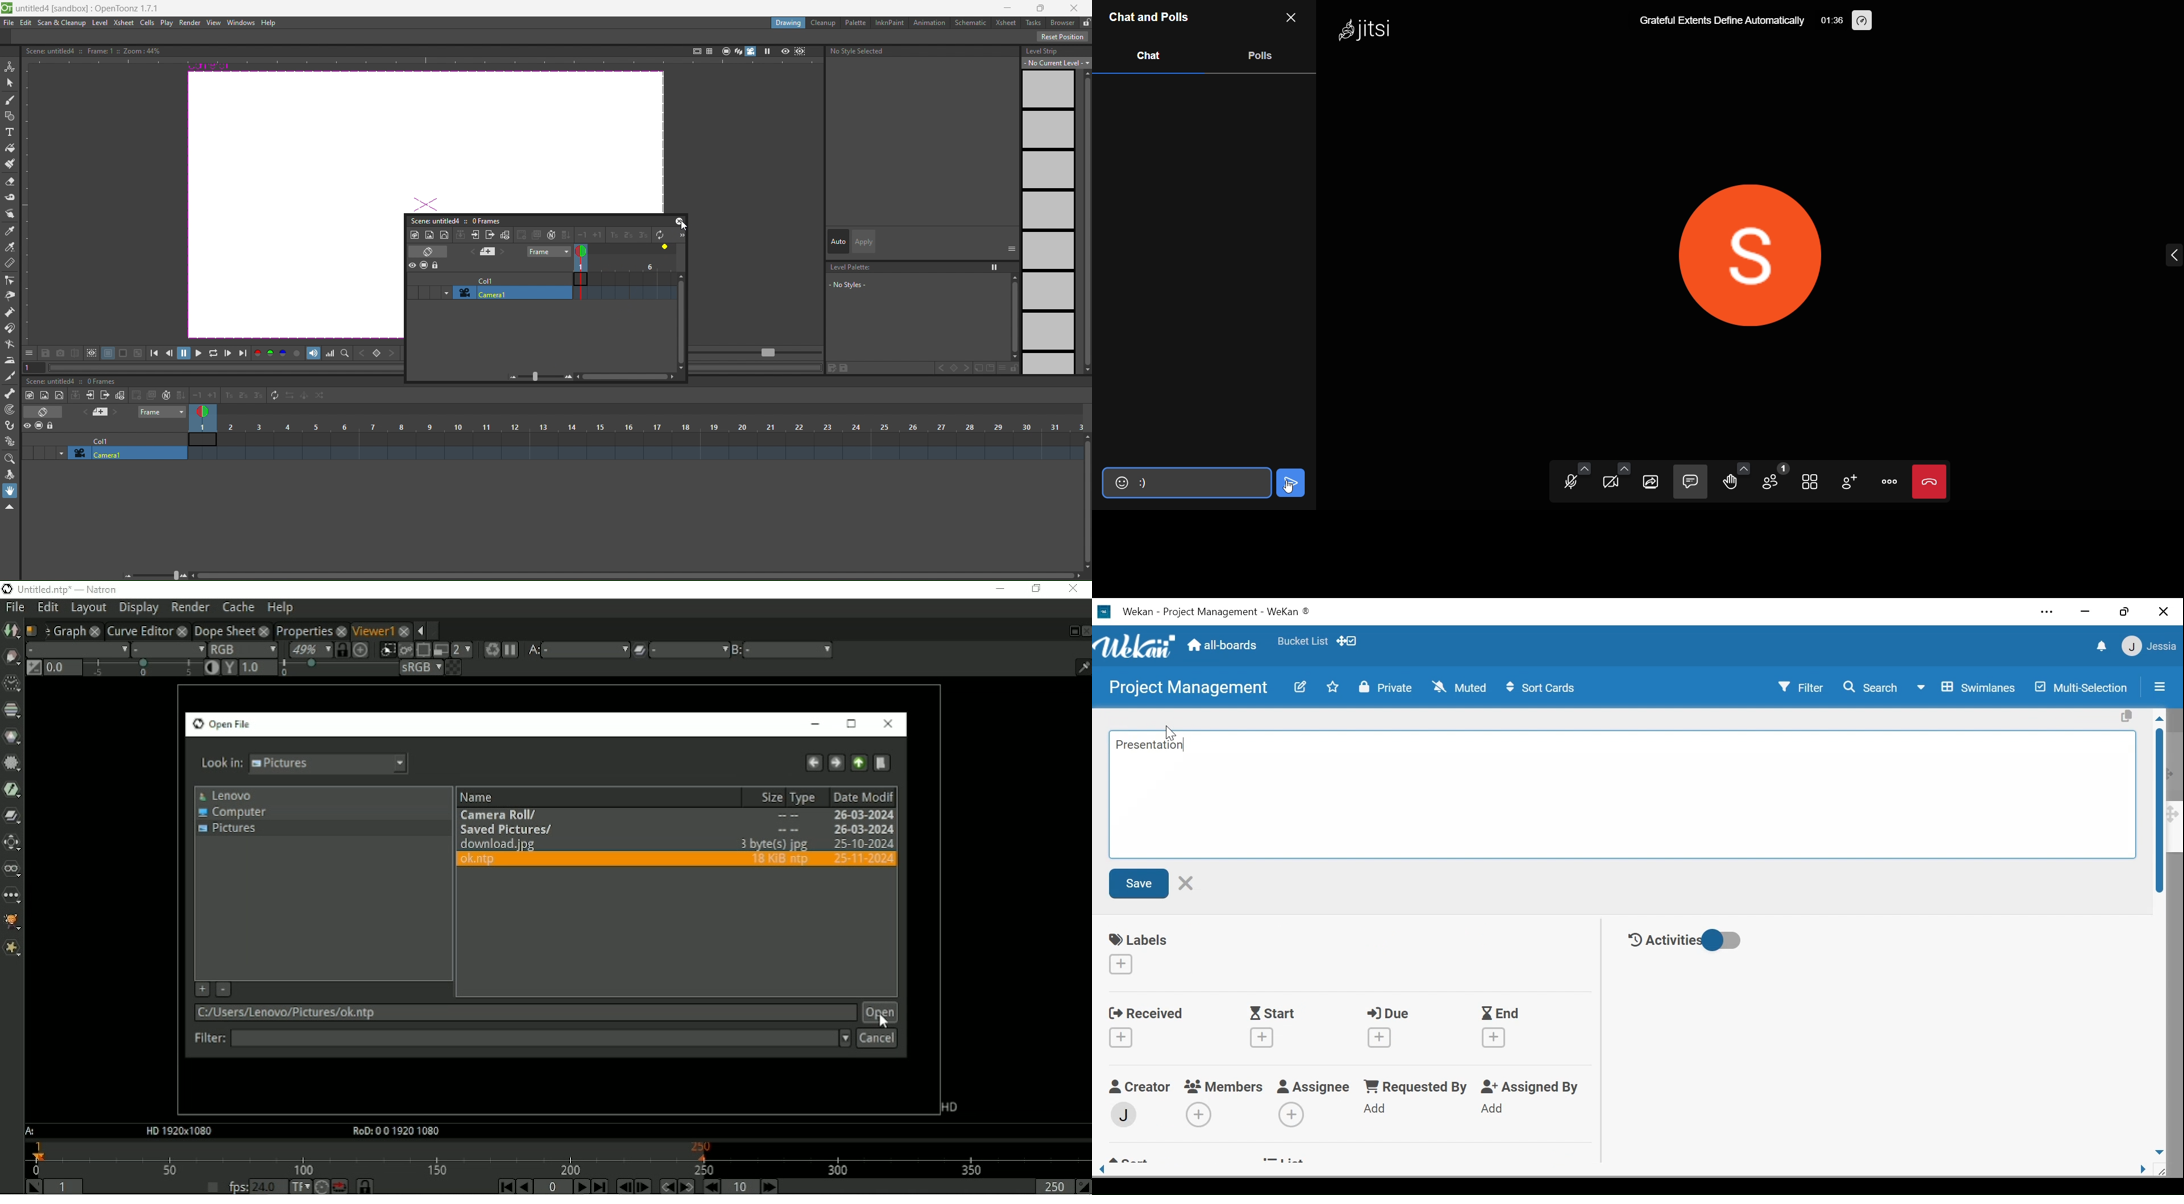 This screenshot has width=2184, height=1204. What do you see at coordinates (164, 396) in the screenshot?
I see `auto input cell number` at bounding box center [164, 396].